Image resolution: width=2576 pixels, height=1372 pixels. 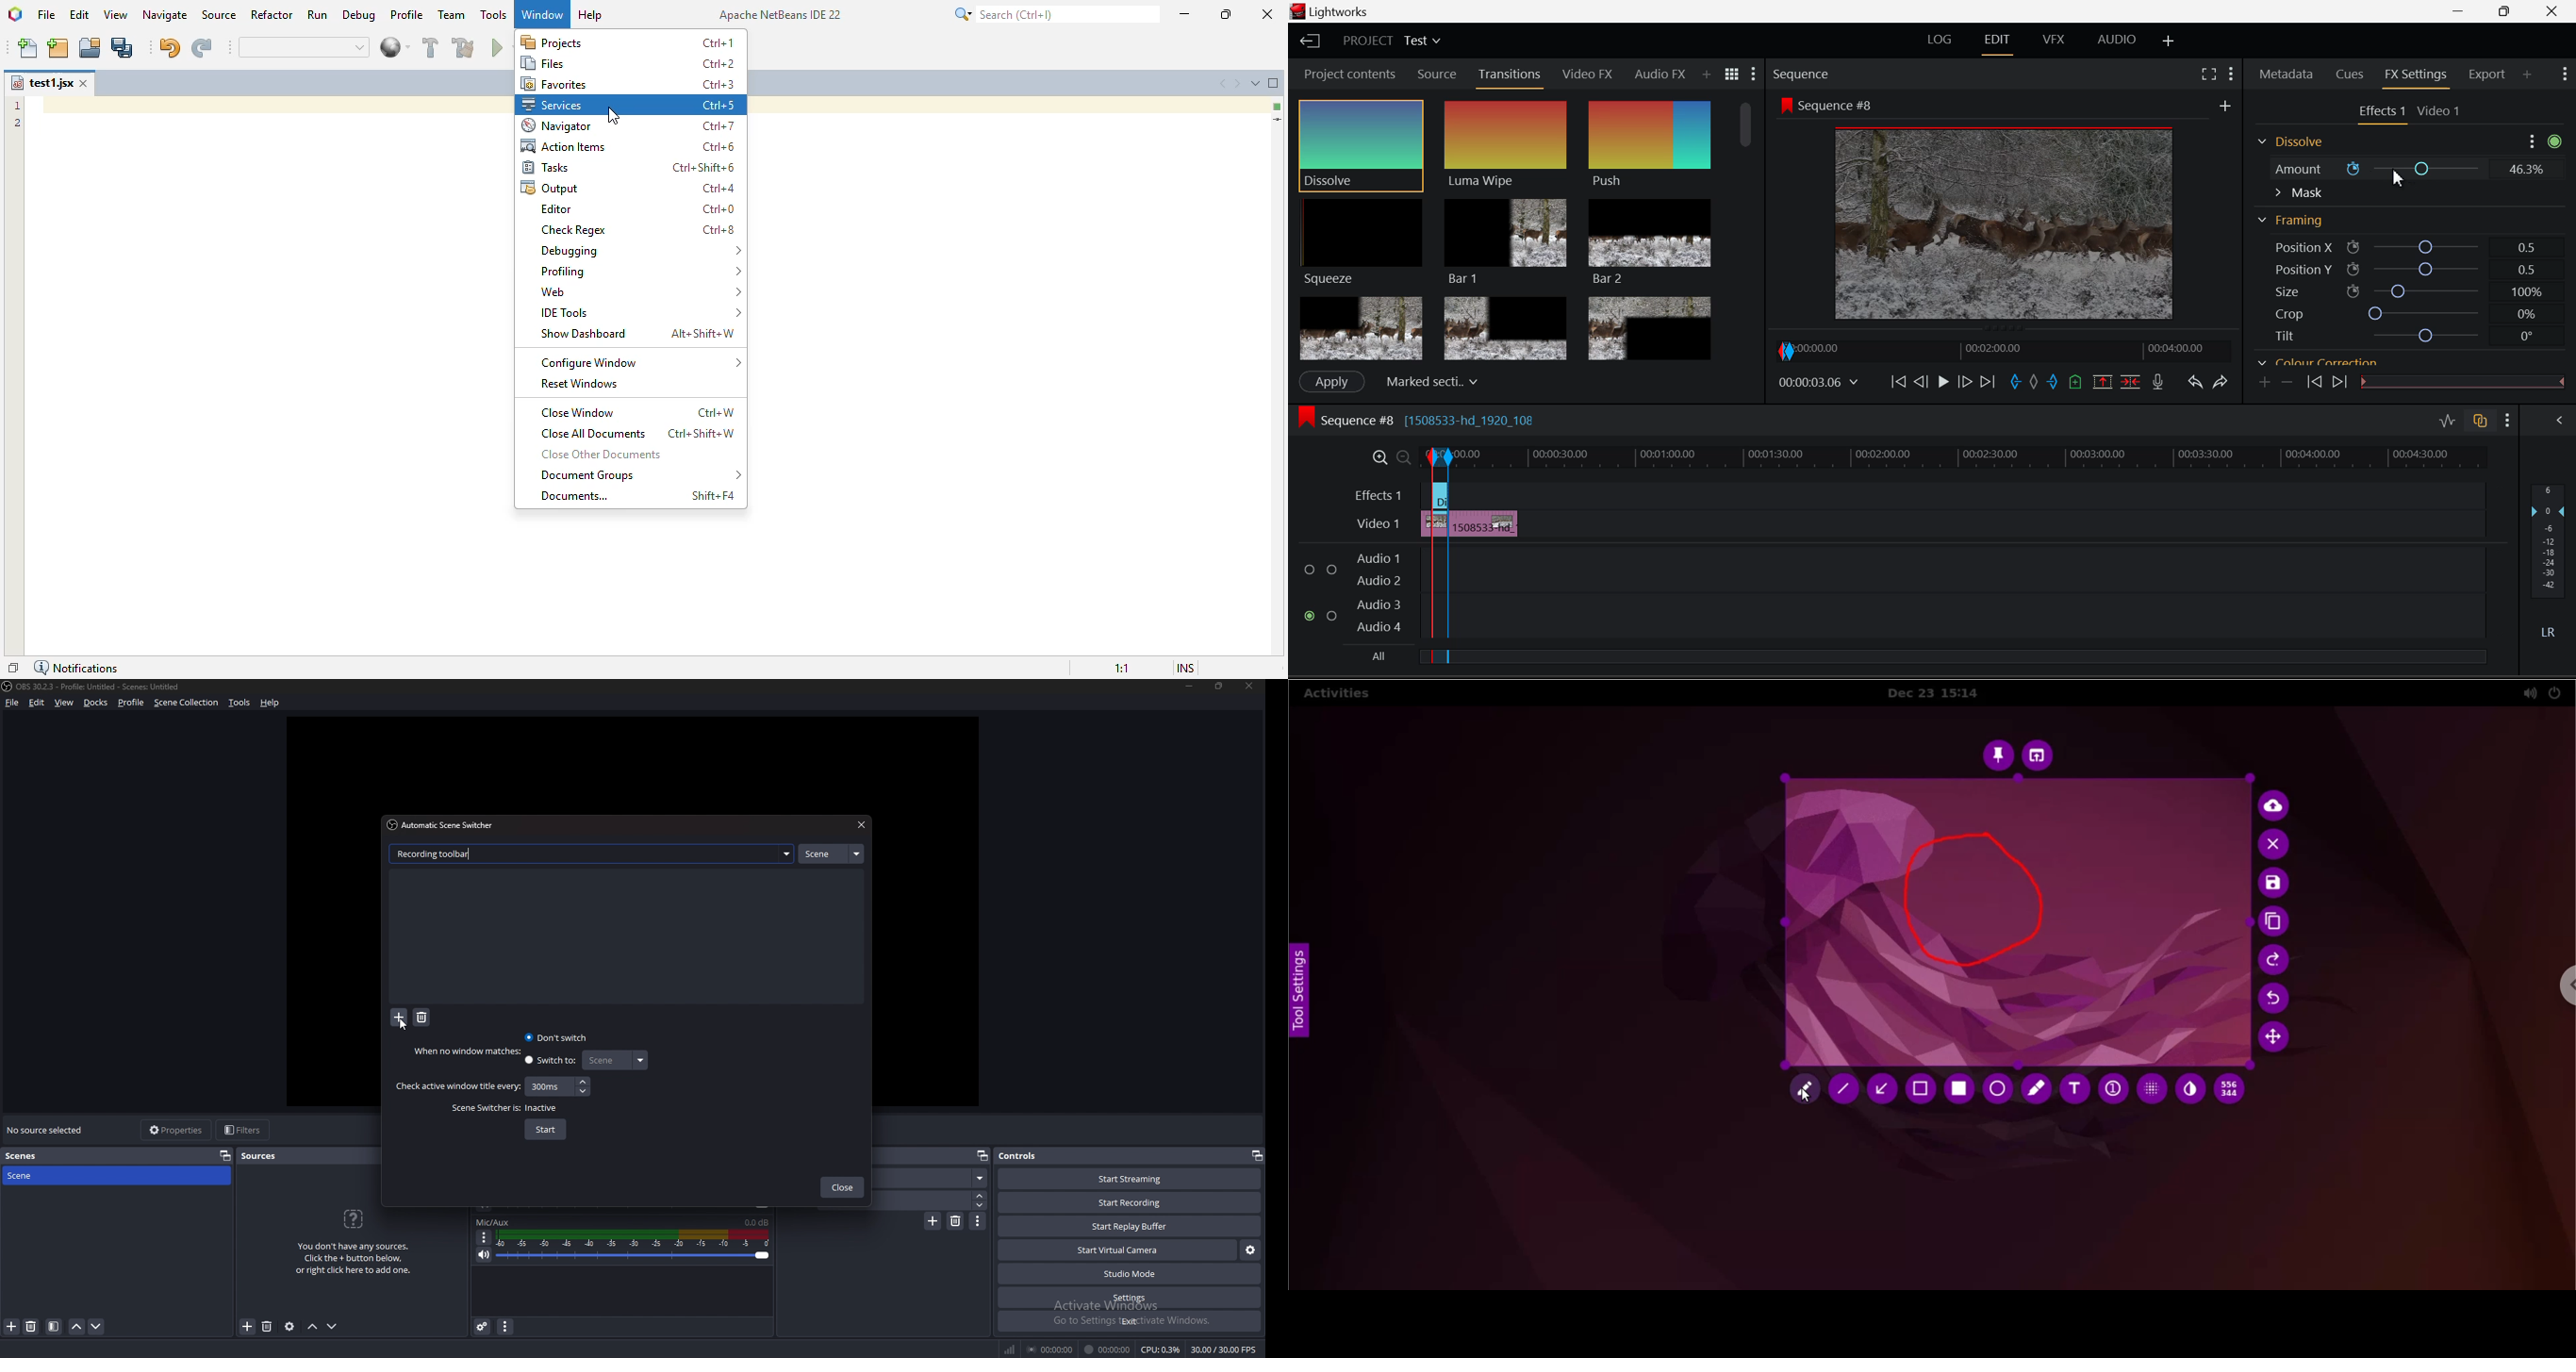 What do you see at coordinates (2265, 383) in the screenshot?
I see `Add keyframes` at bounding box center [2265, 383].